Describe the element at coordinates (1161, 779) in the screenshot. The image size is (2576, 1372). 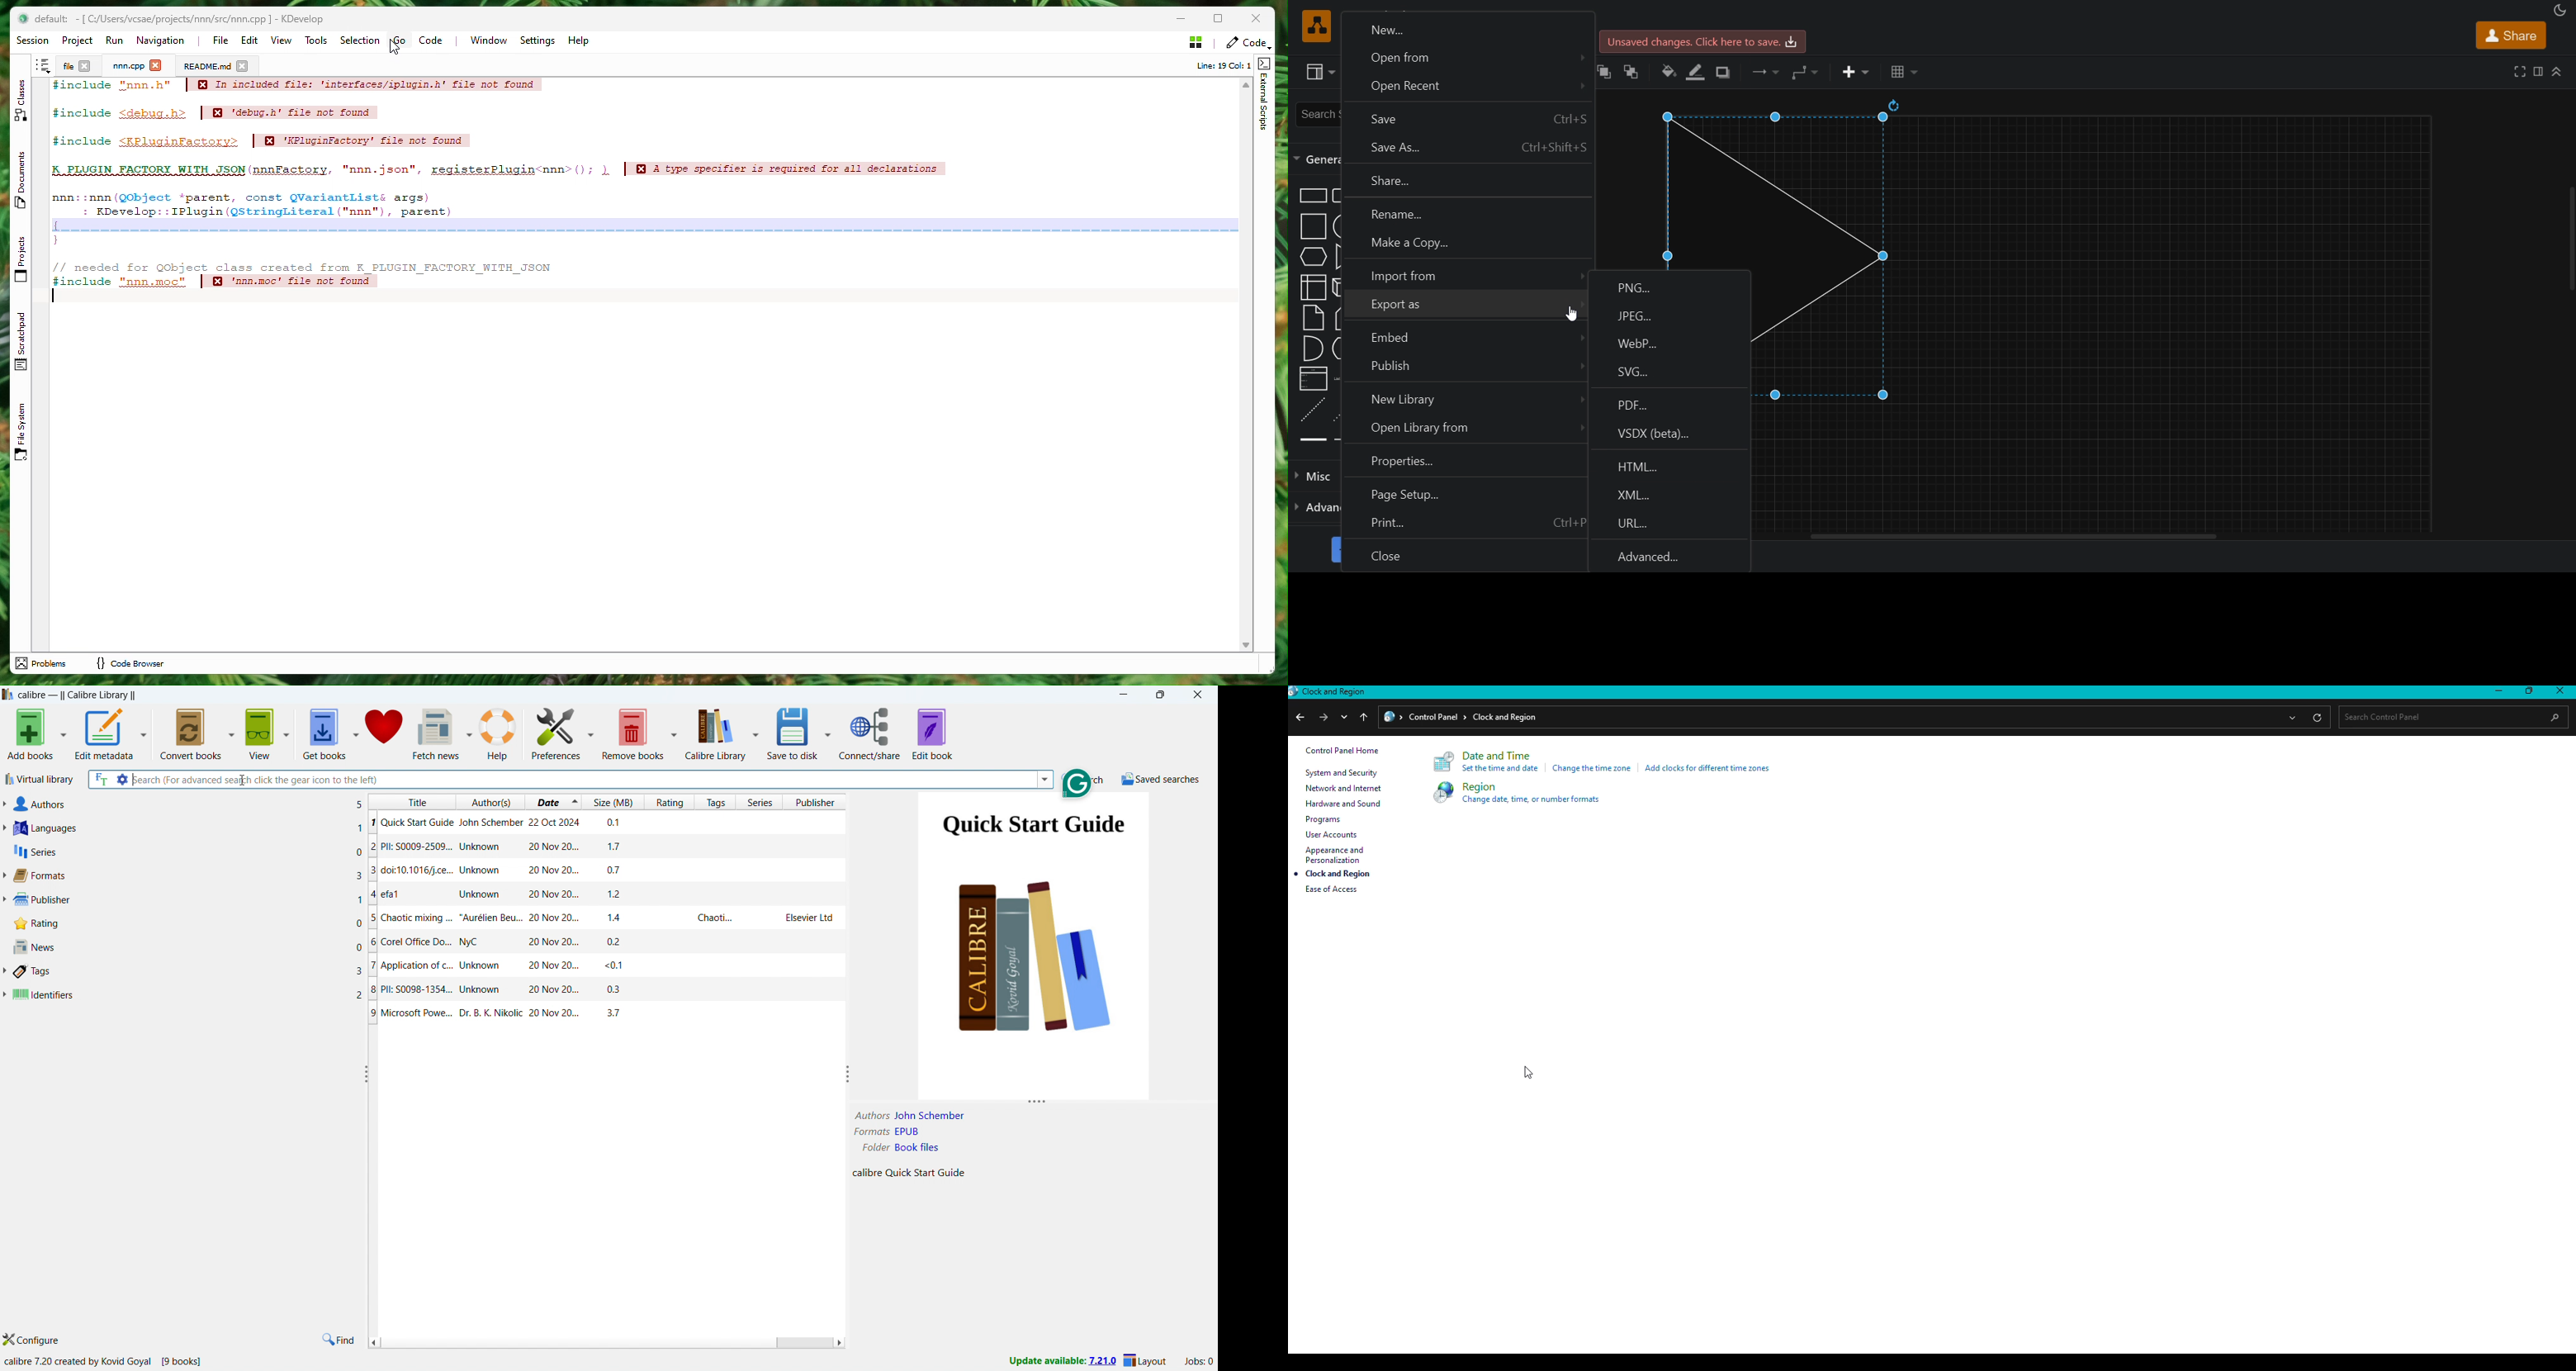
I see `saved searches menu` at that location.